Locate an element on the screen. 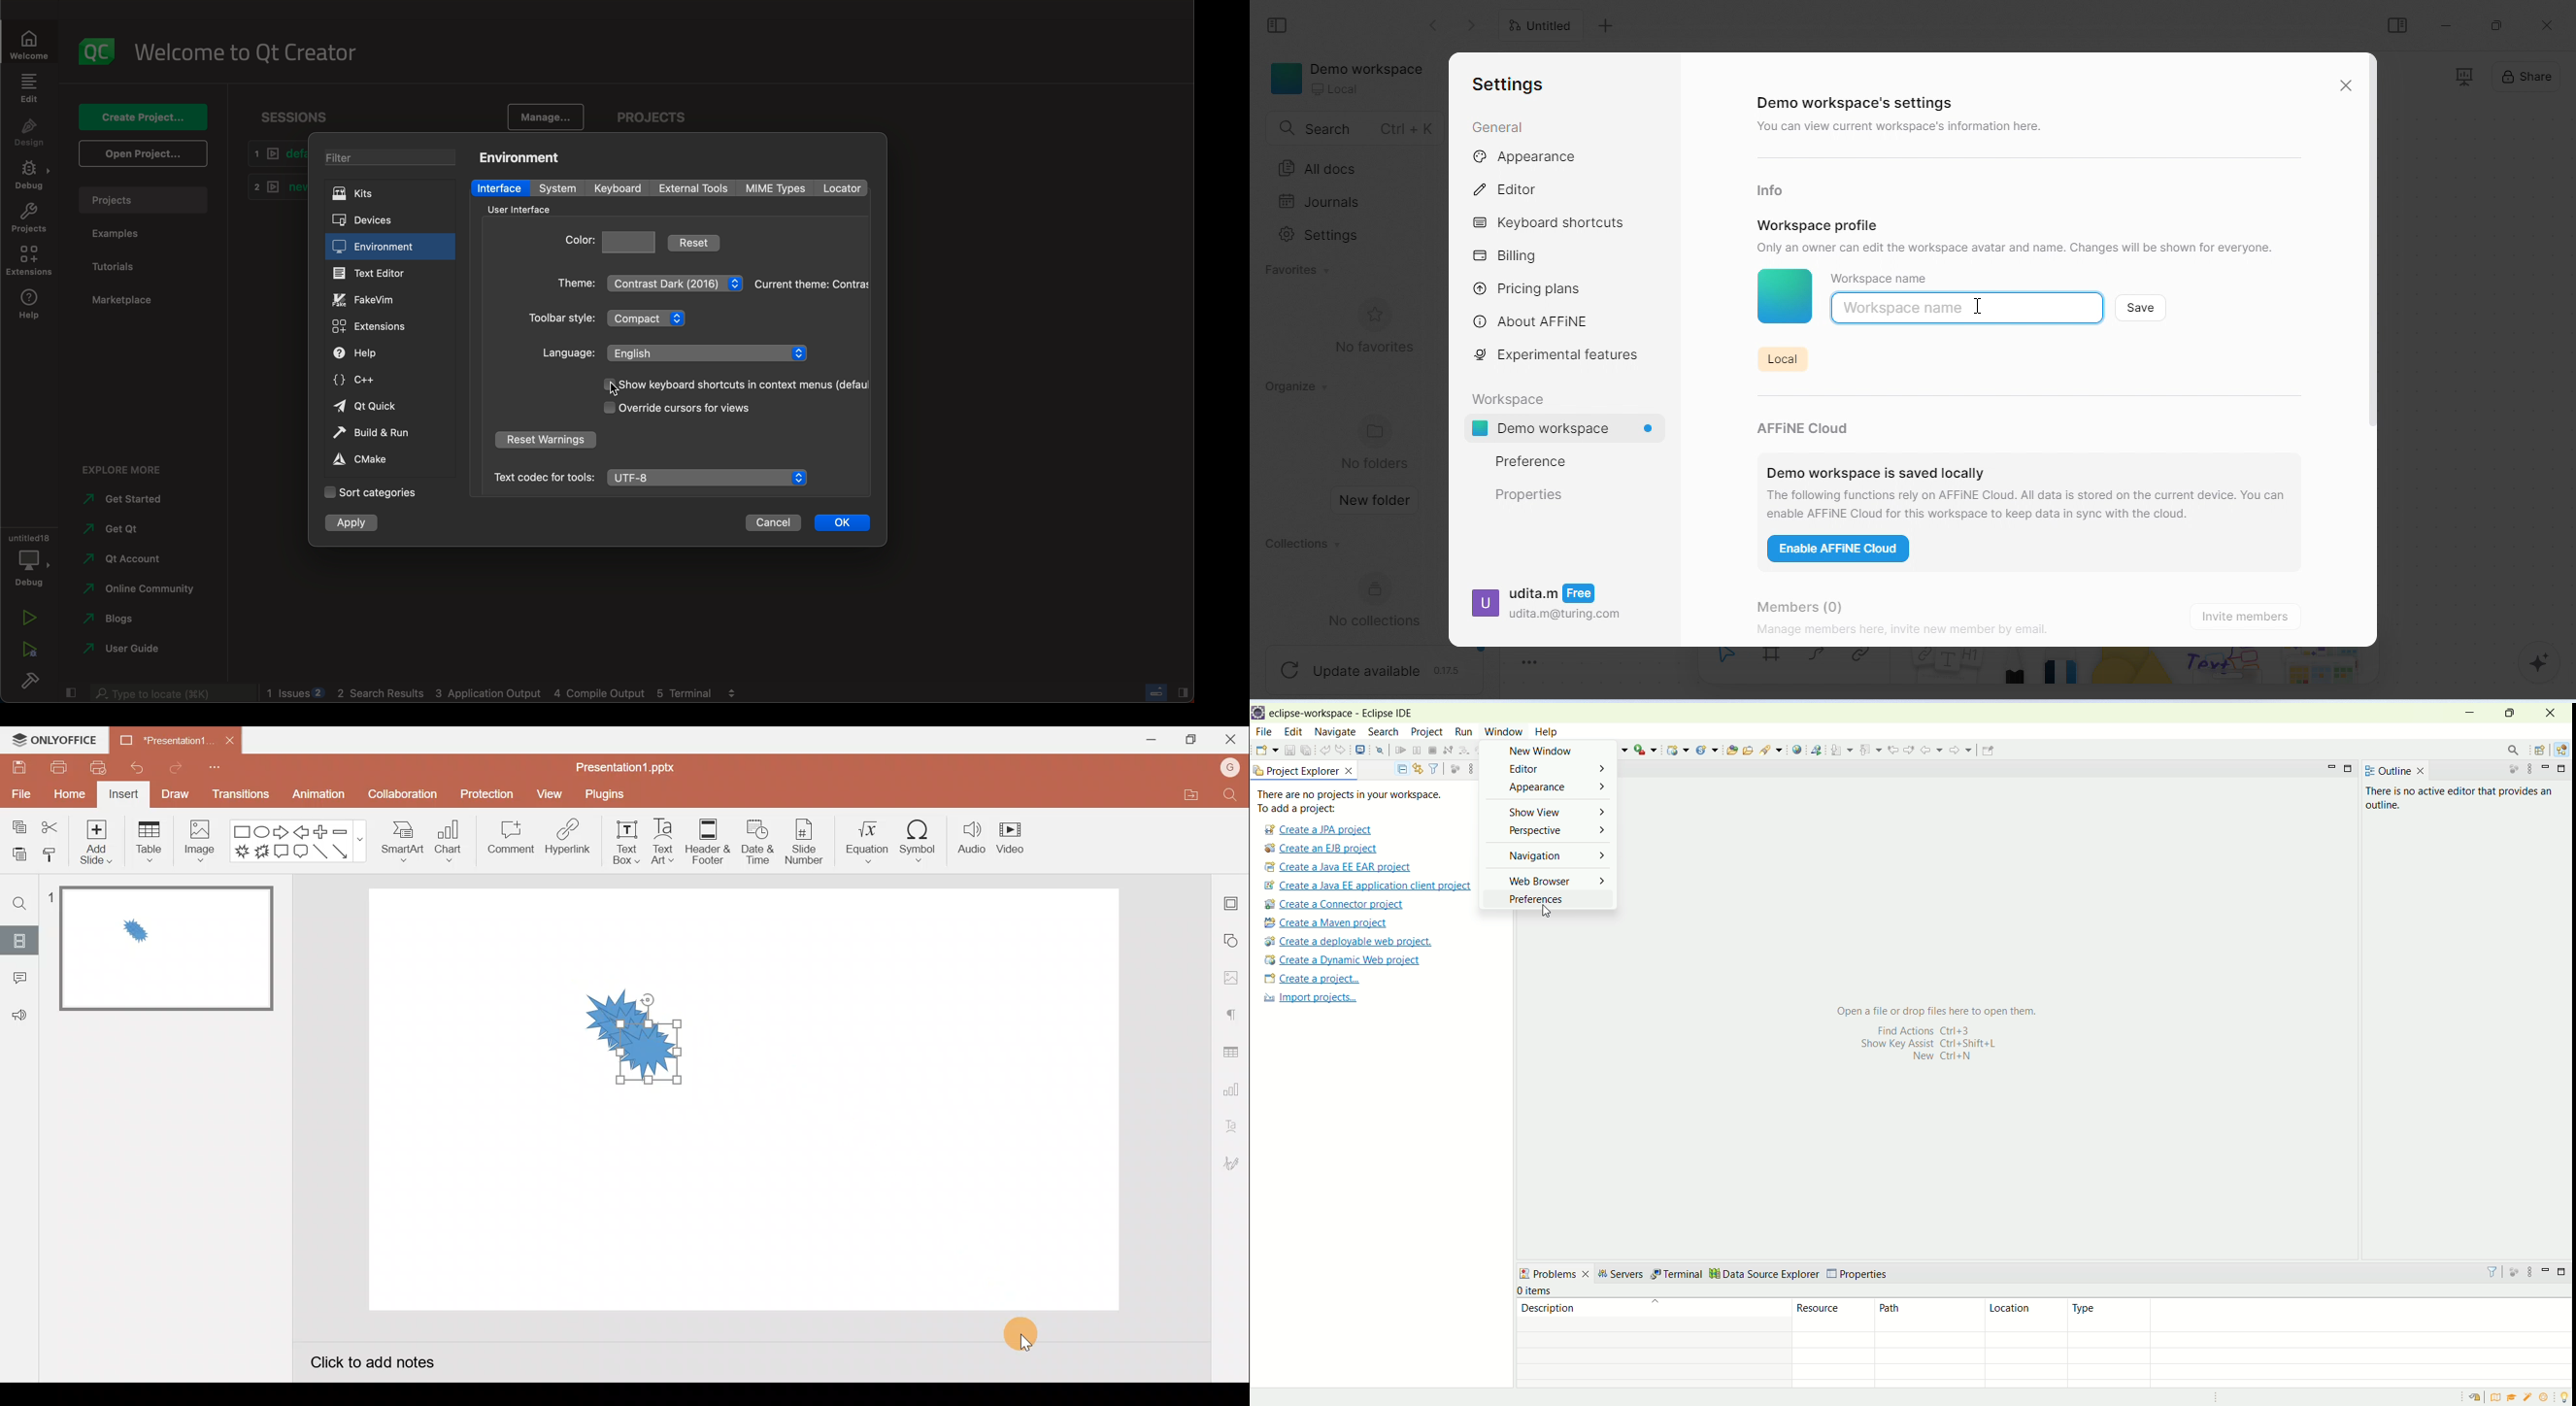 This screenshot has height=1428, width=2576. Equation is located at coordinates (864, 843).